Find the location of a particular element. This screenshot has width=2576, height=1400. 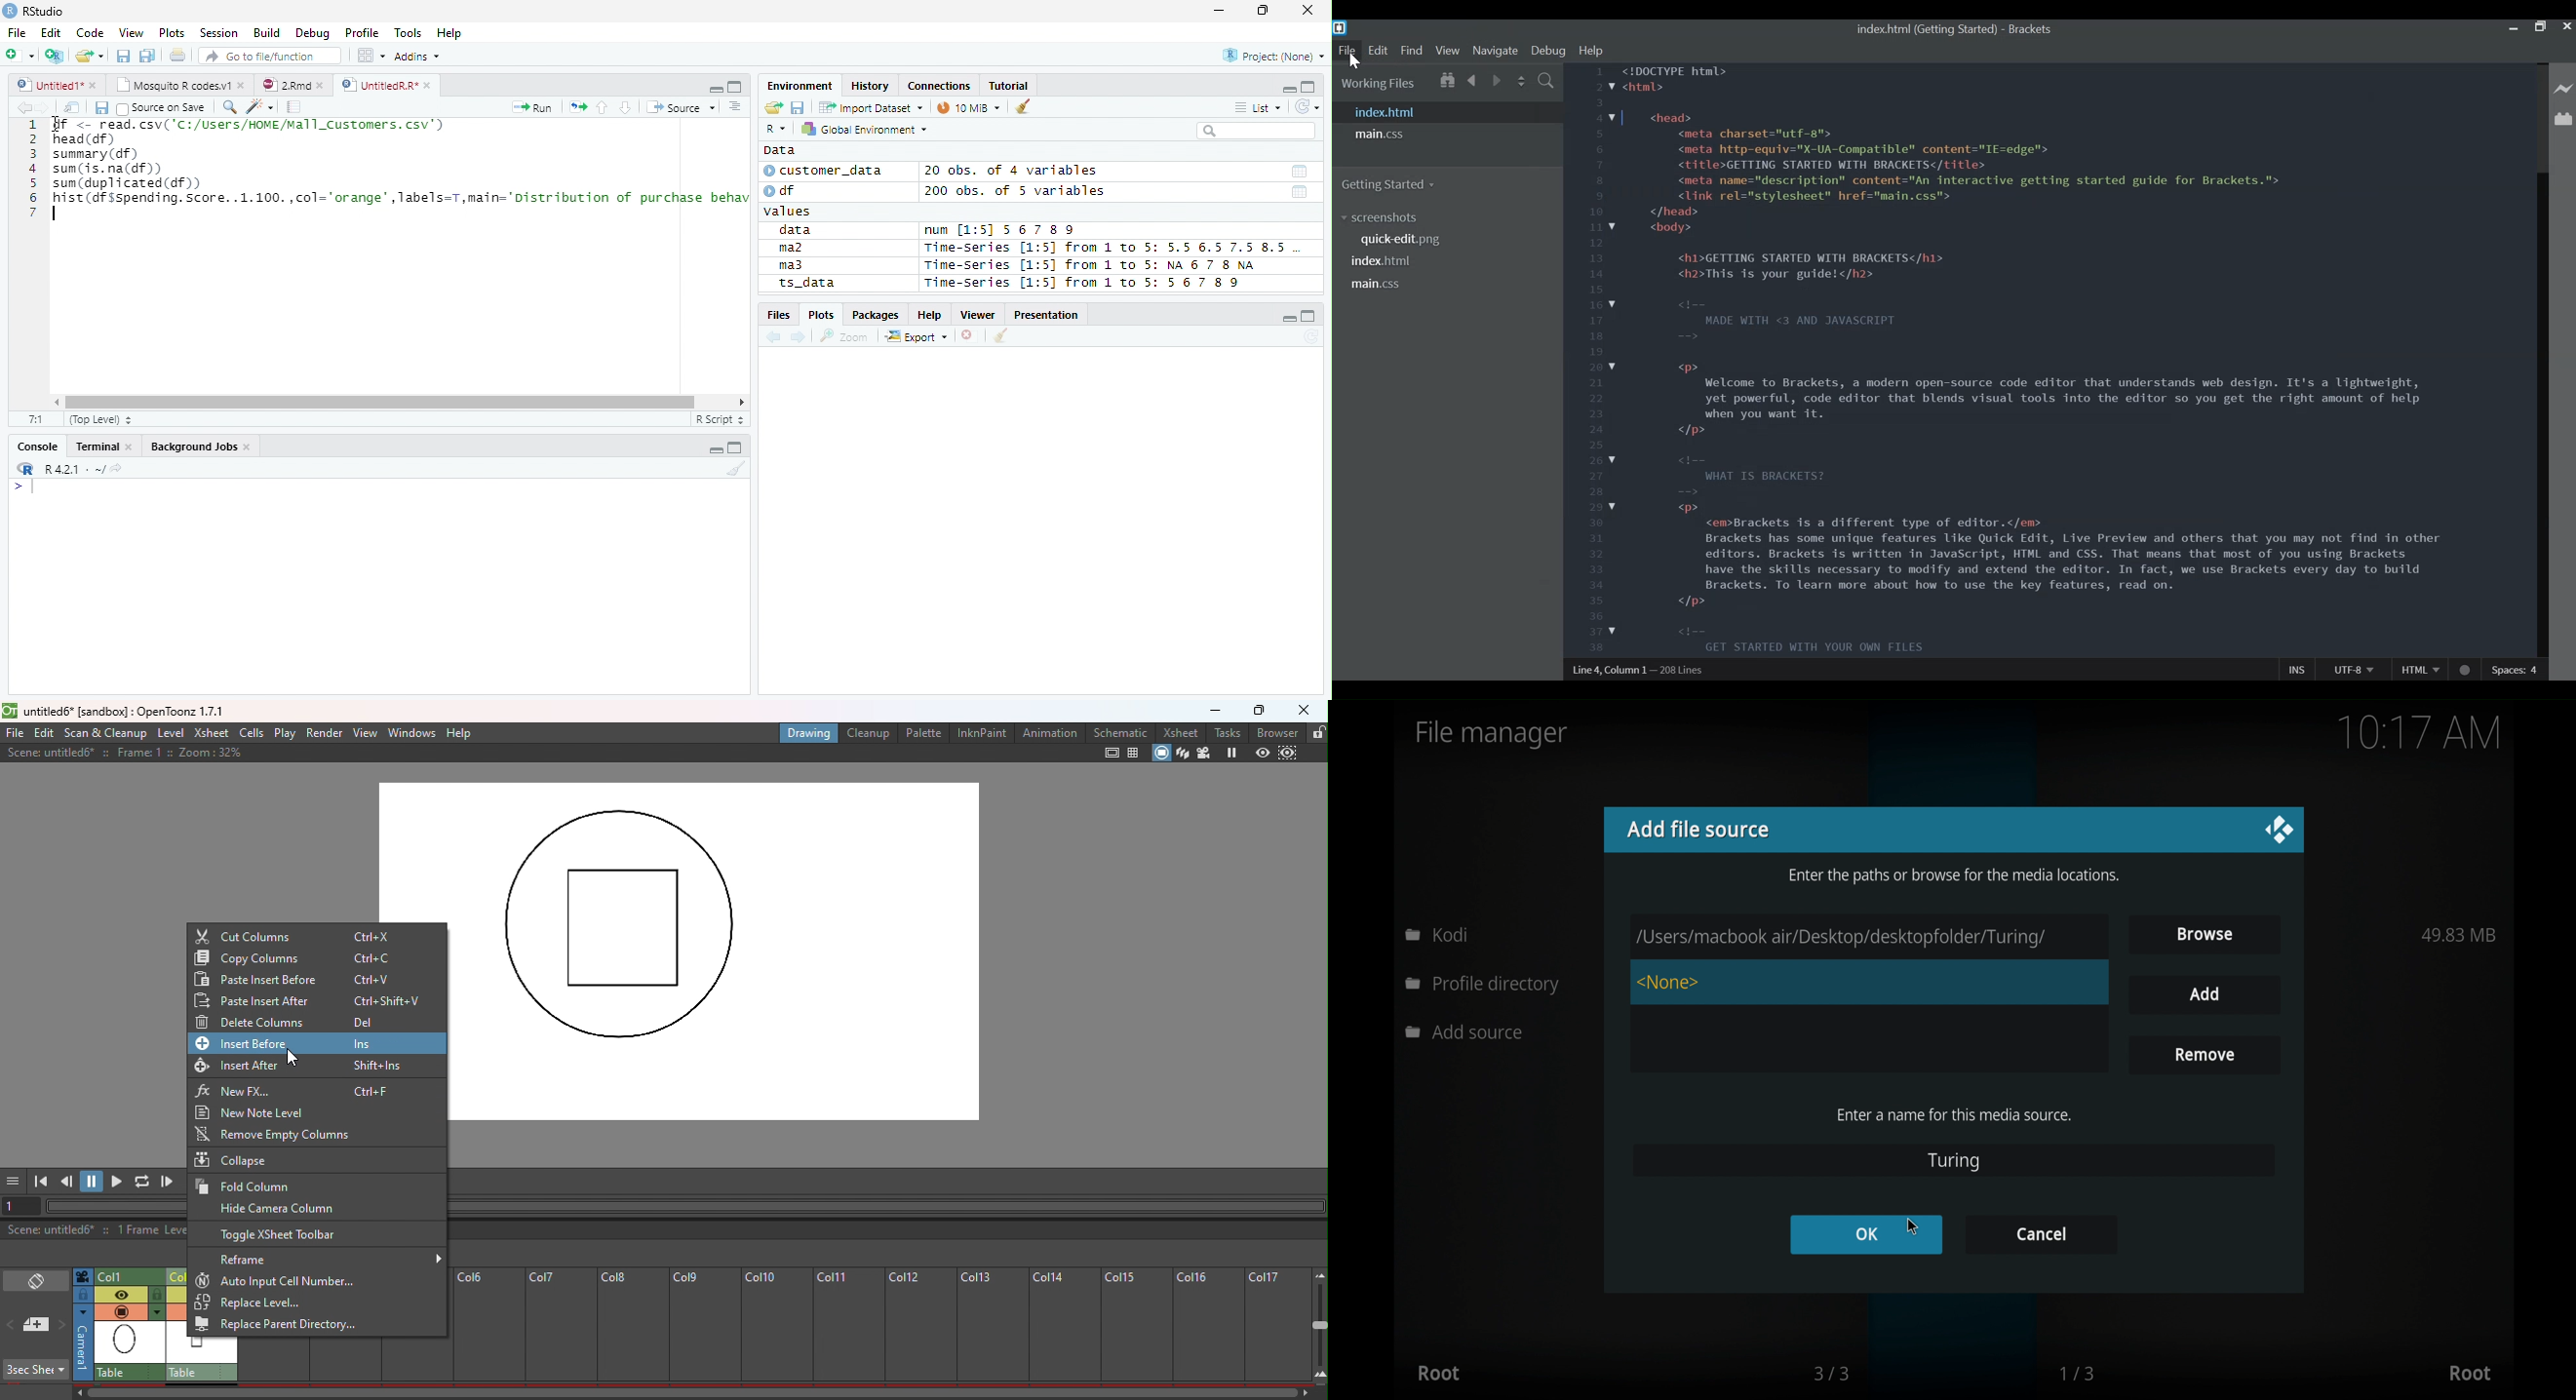

Row Number is located at coordinates (32, 171).